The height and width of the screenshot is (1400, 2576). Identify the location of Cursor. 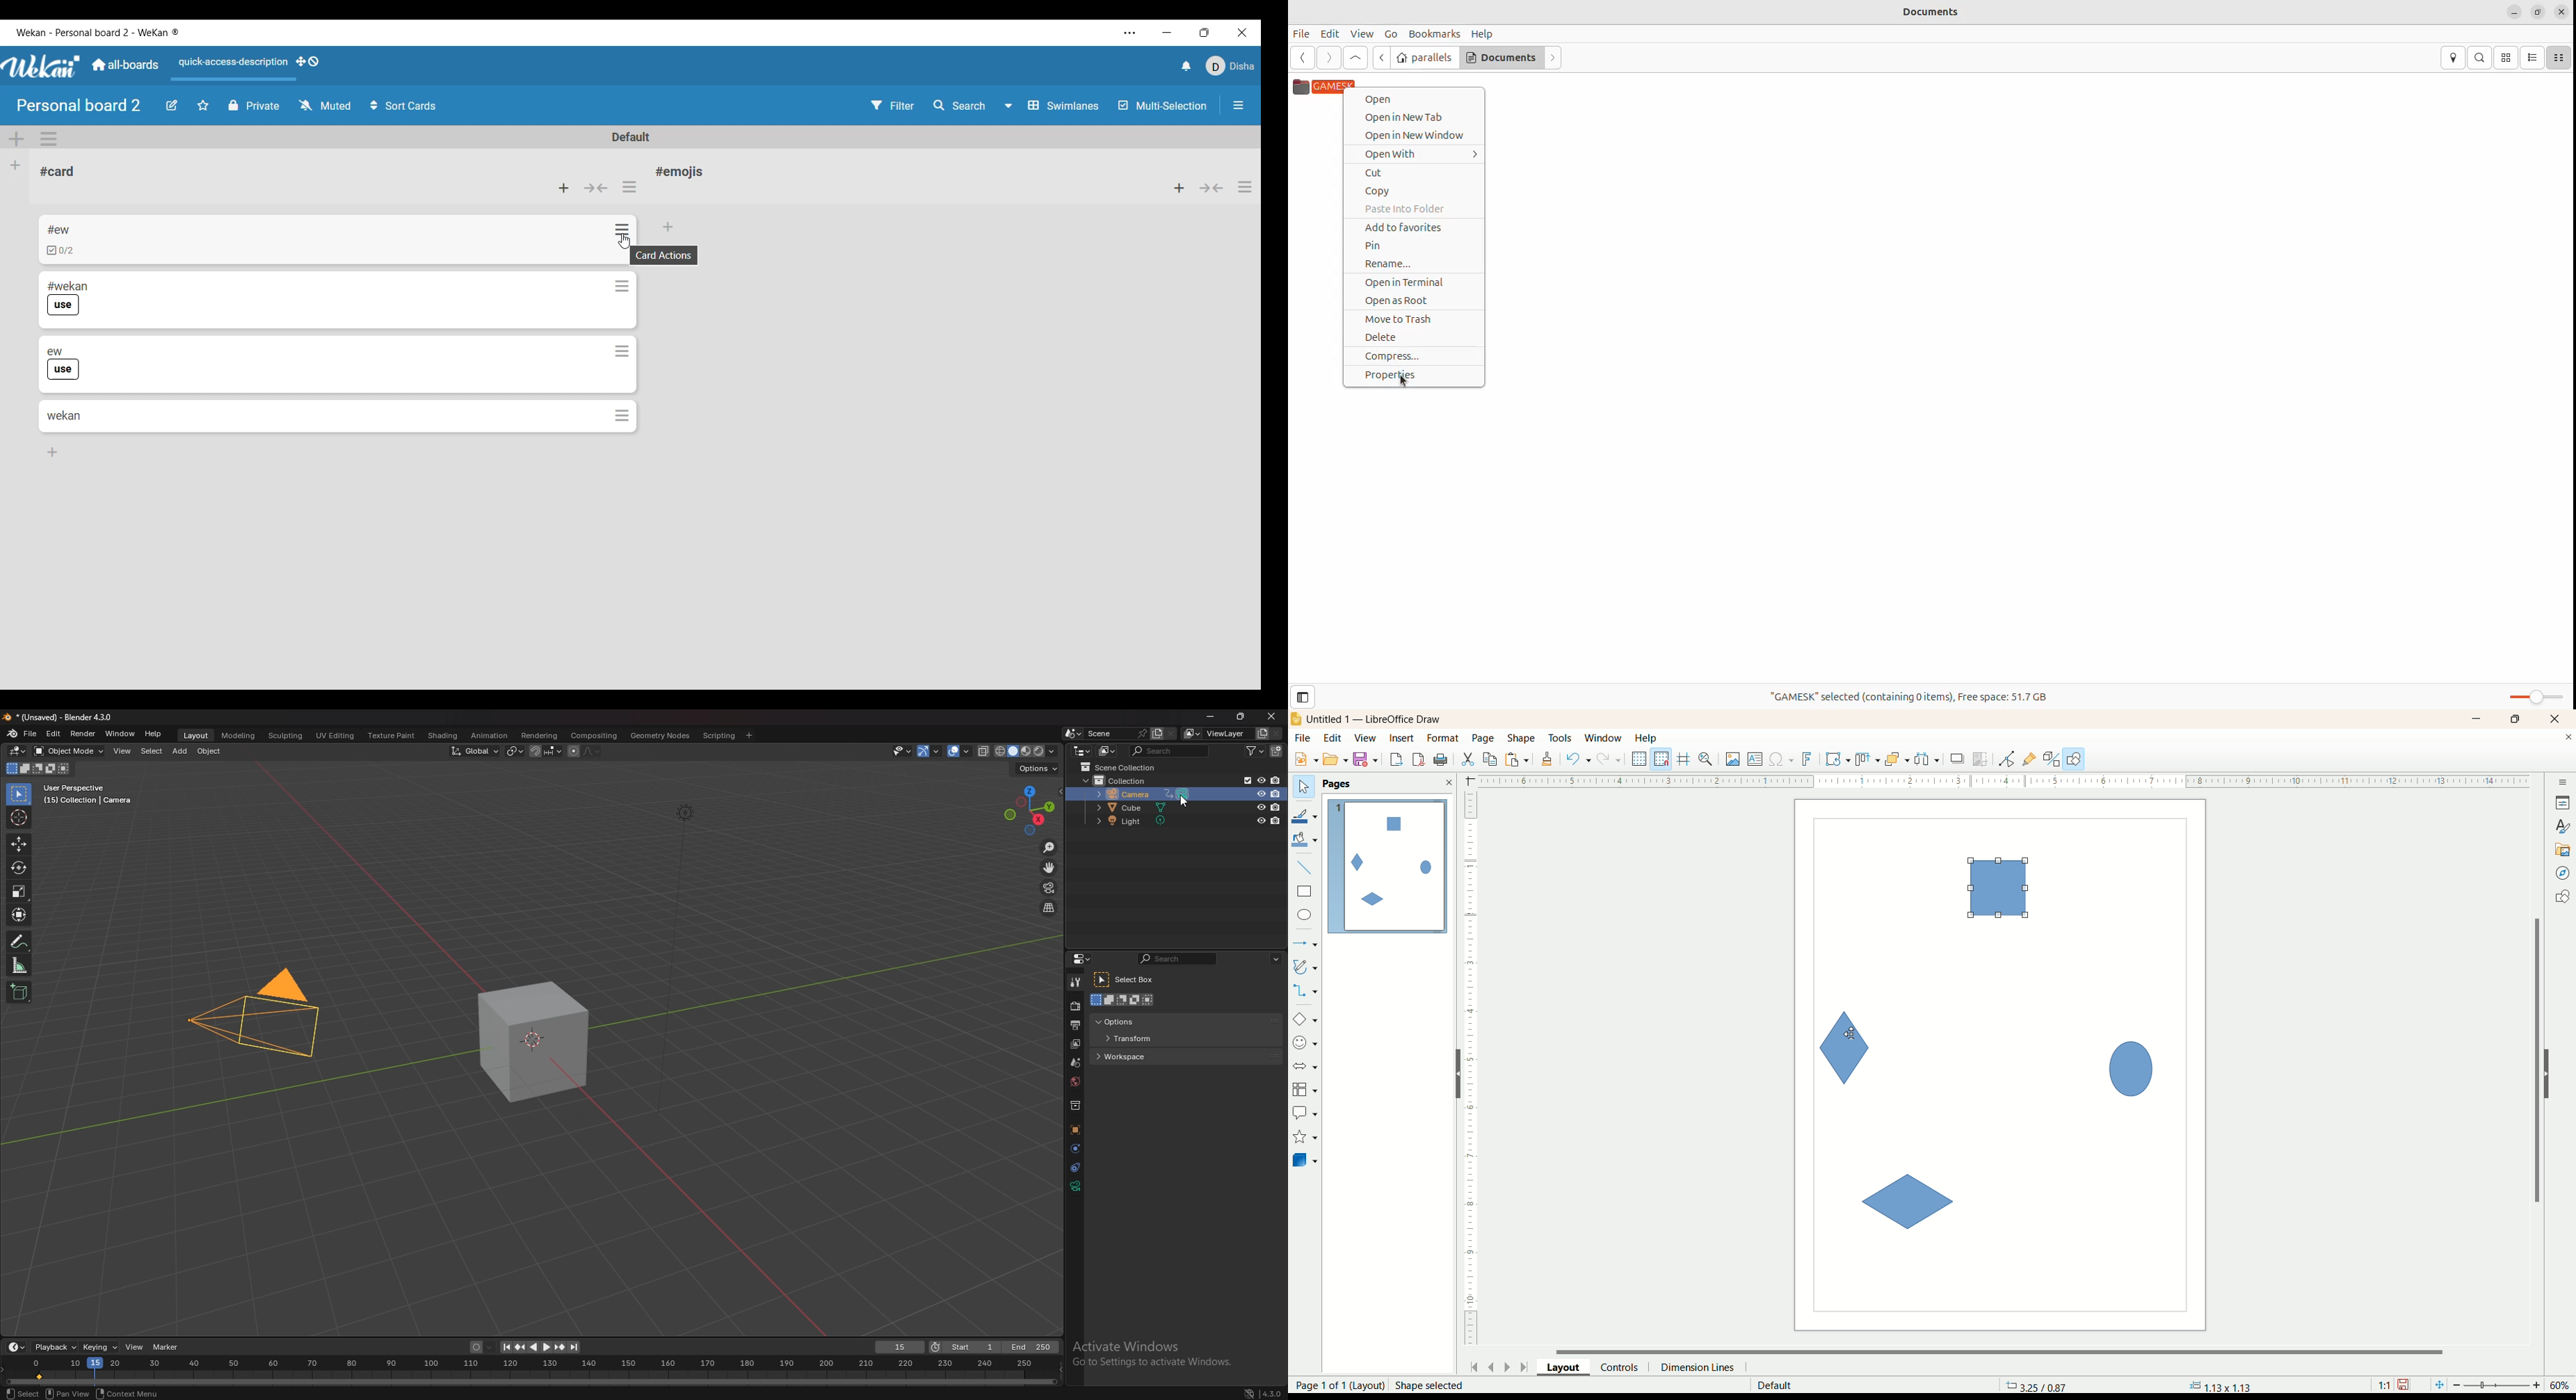
(627, 242).